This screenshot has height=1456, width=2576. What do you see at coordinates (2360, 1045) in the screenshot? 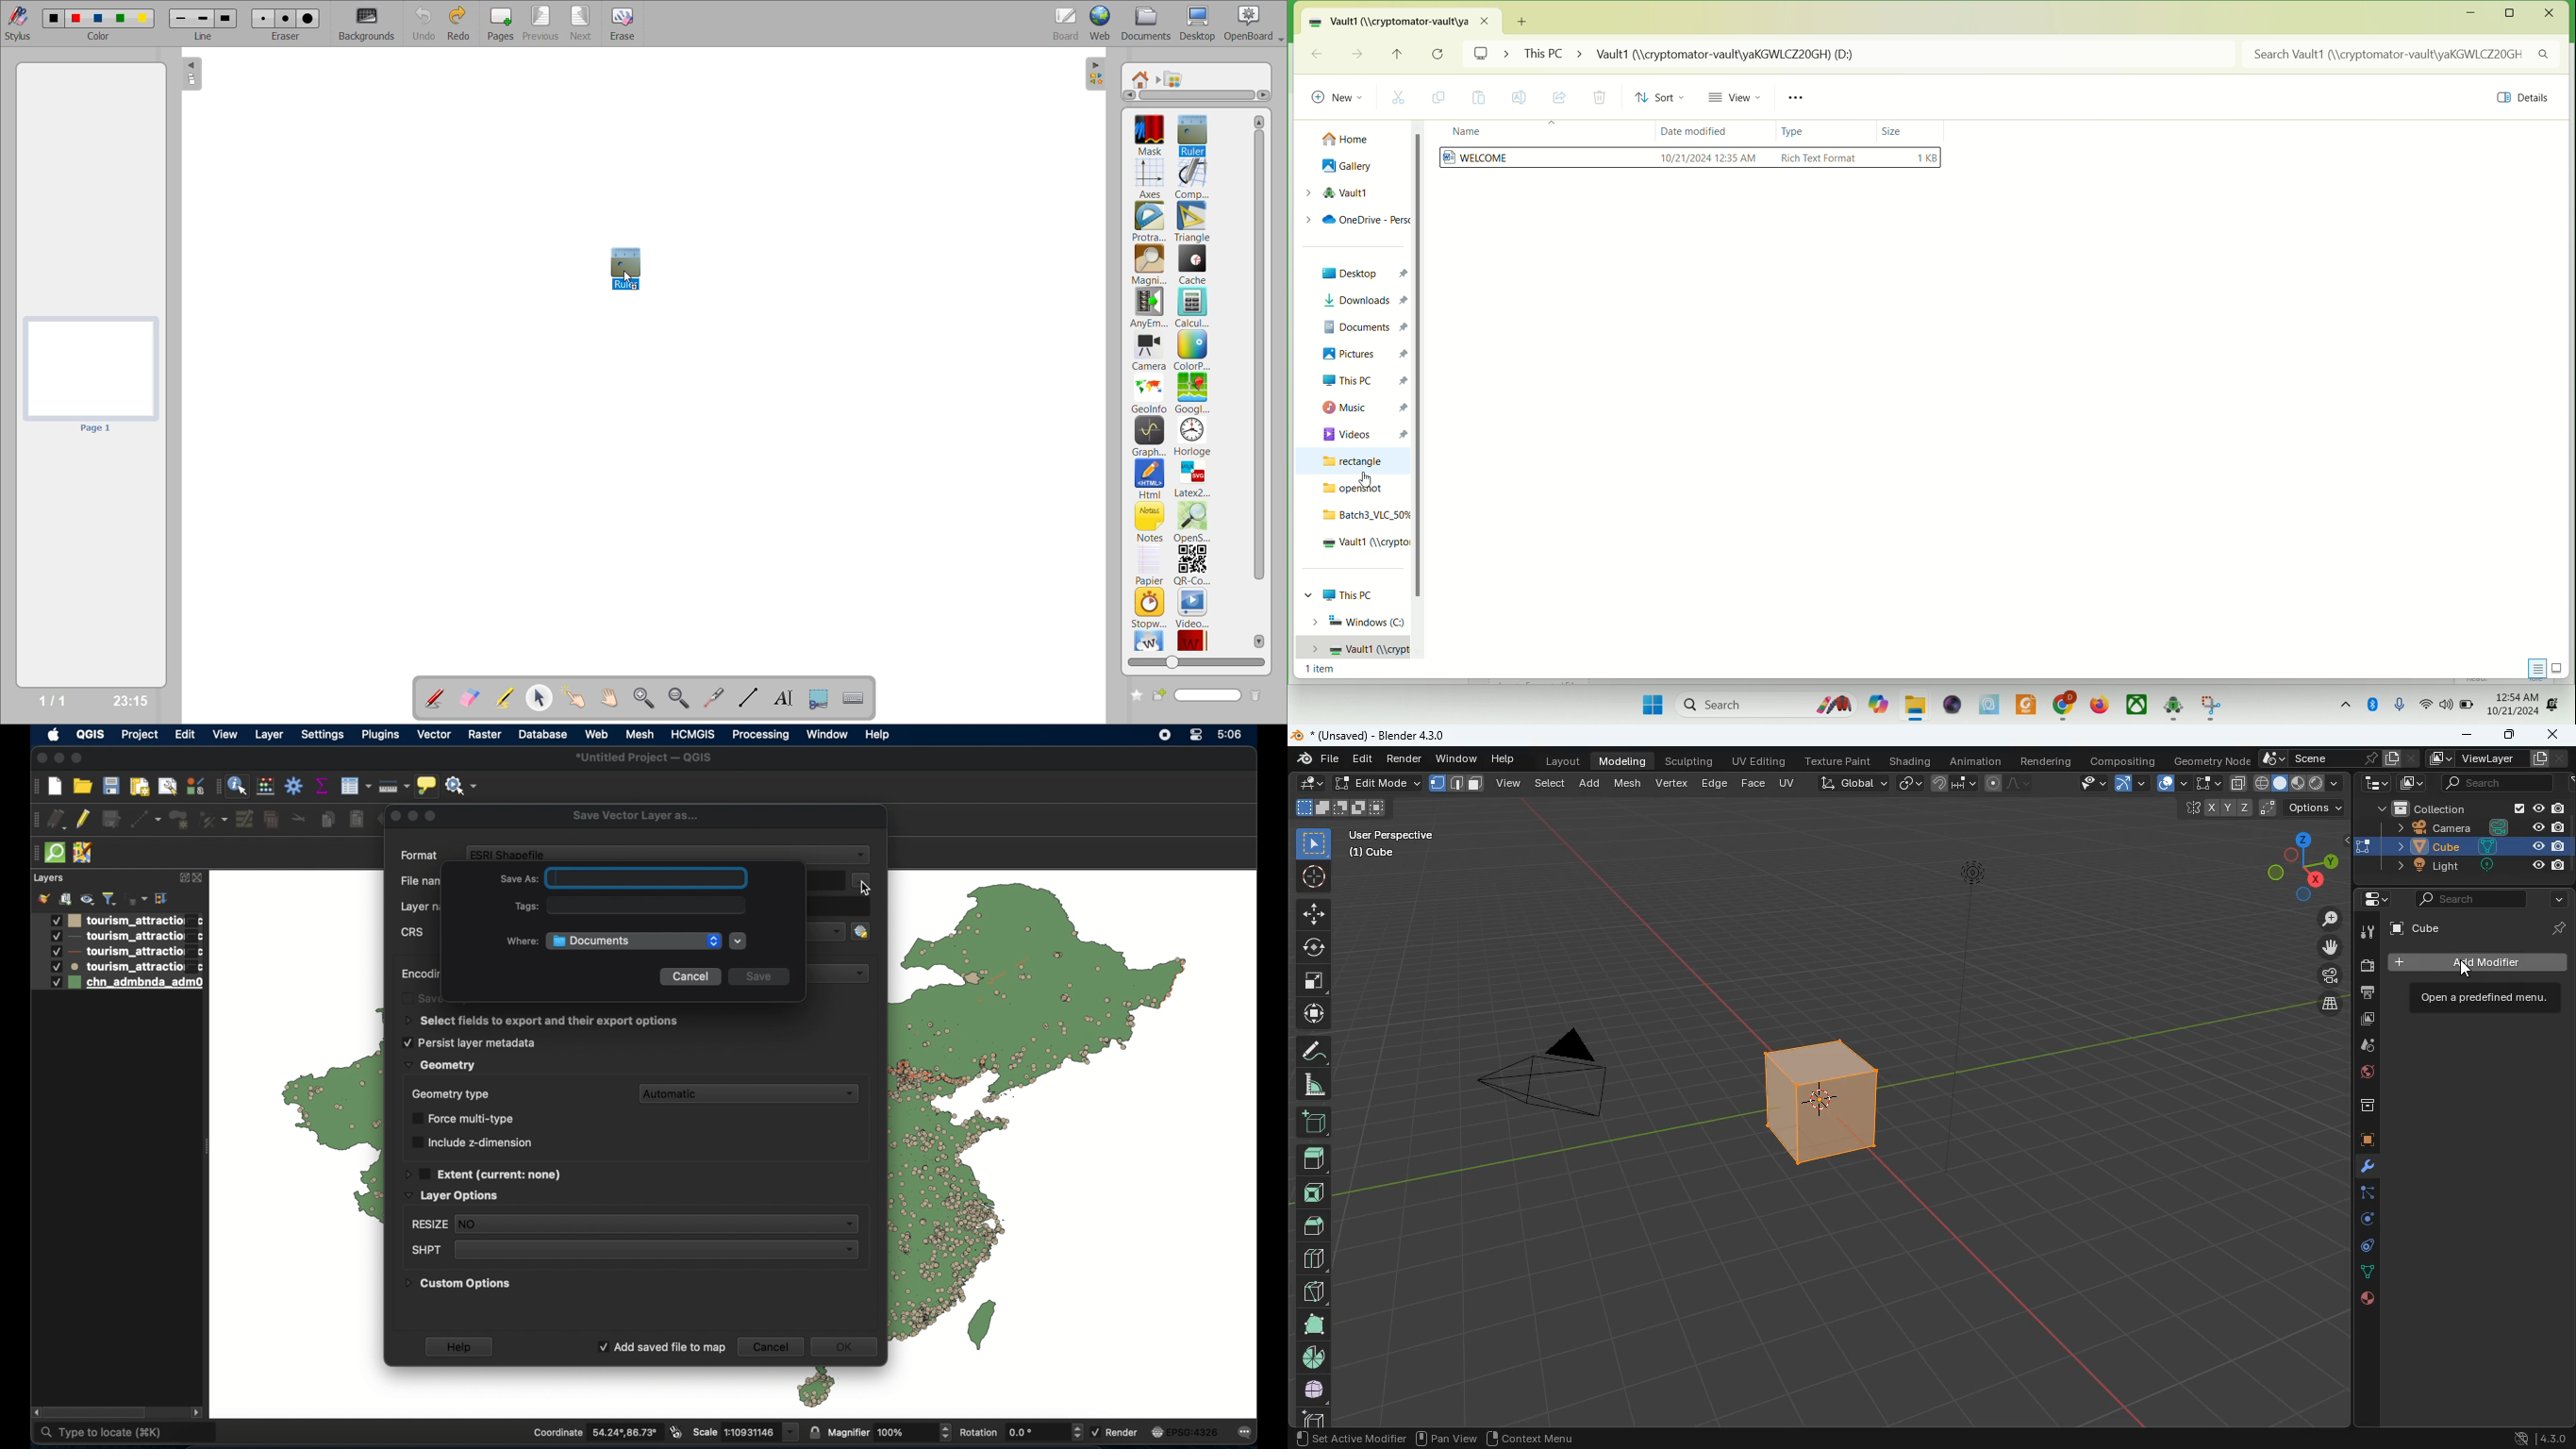
I see `drog` at bounding box center [2360, 1045].